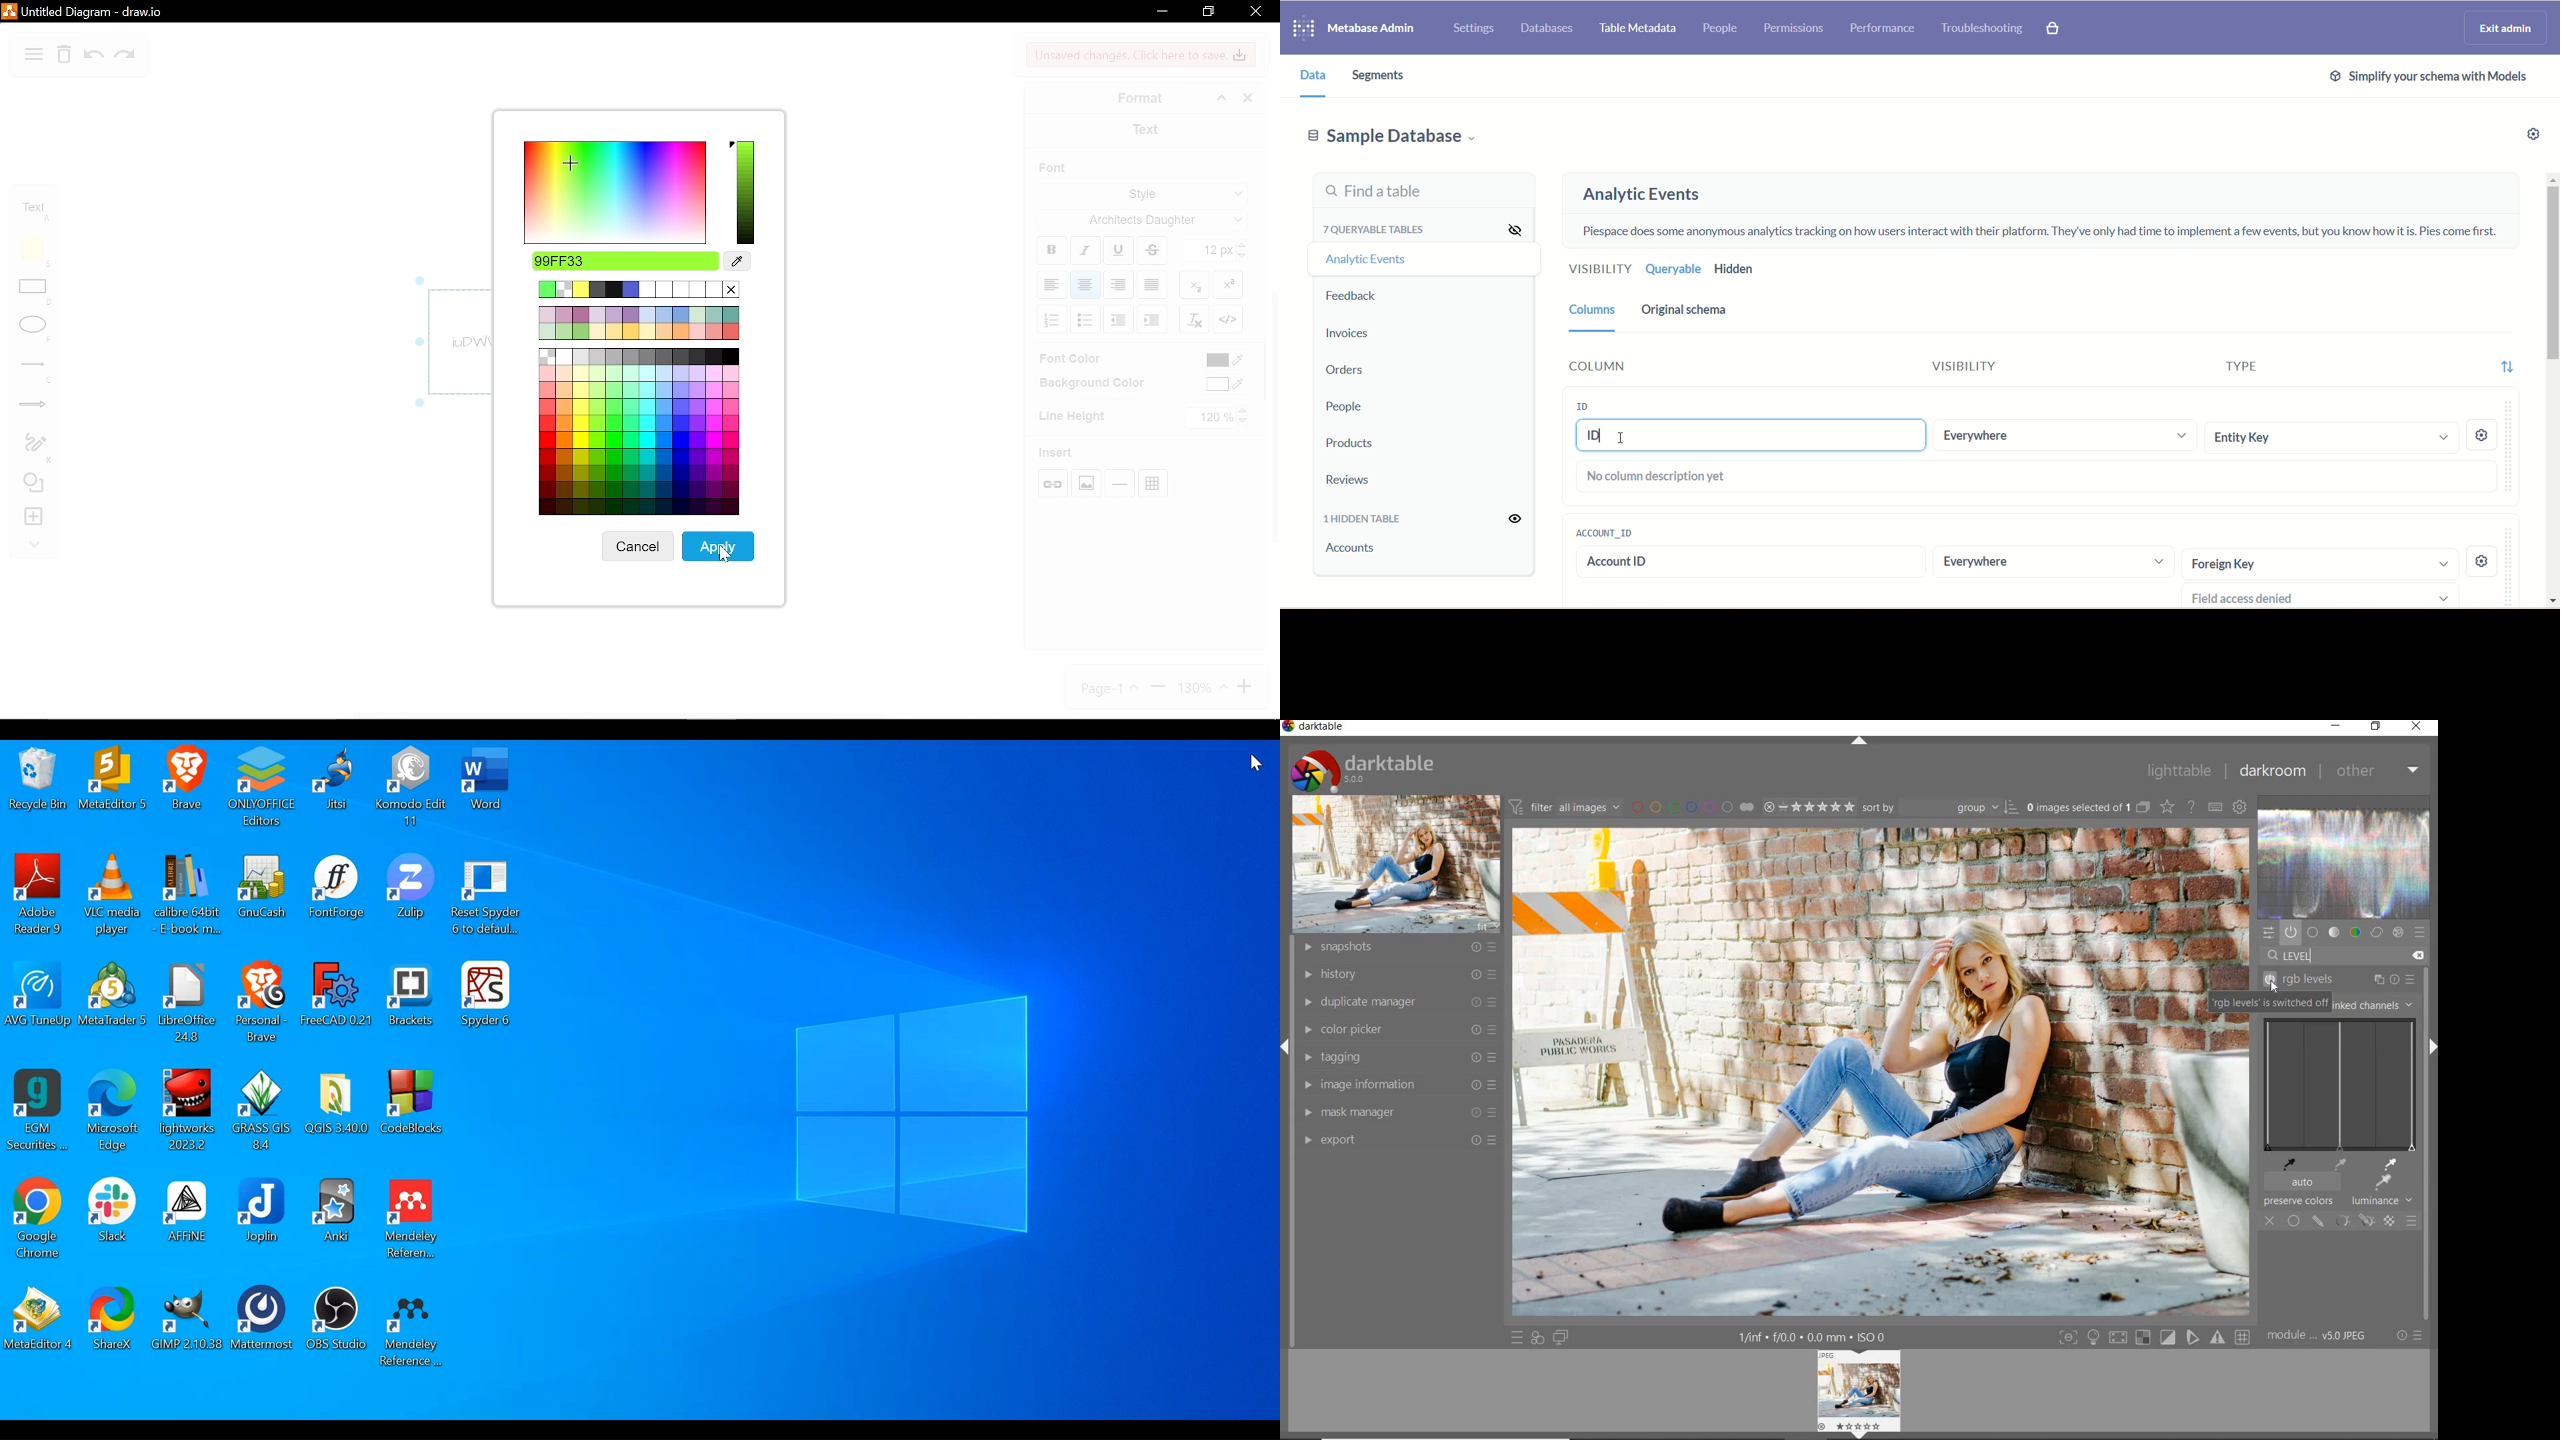 The width and height of the screenshot is (2576, 1456). Describe the element at coordinates (411, 897) in the screenshot. I see `Zulip ` at that location.